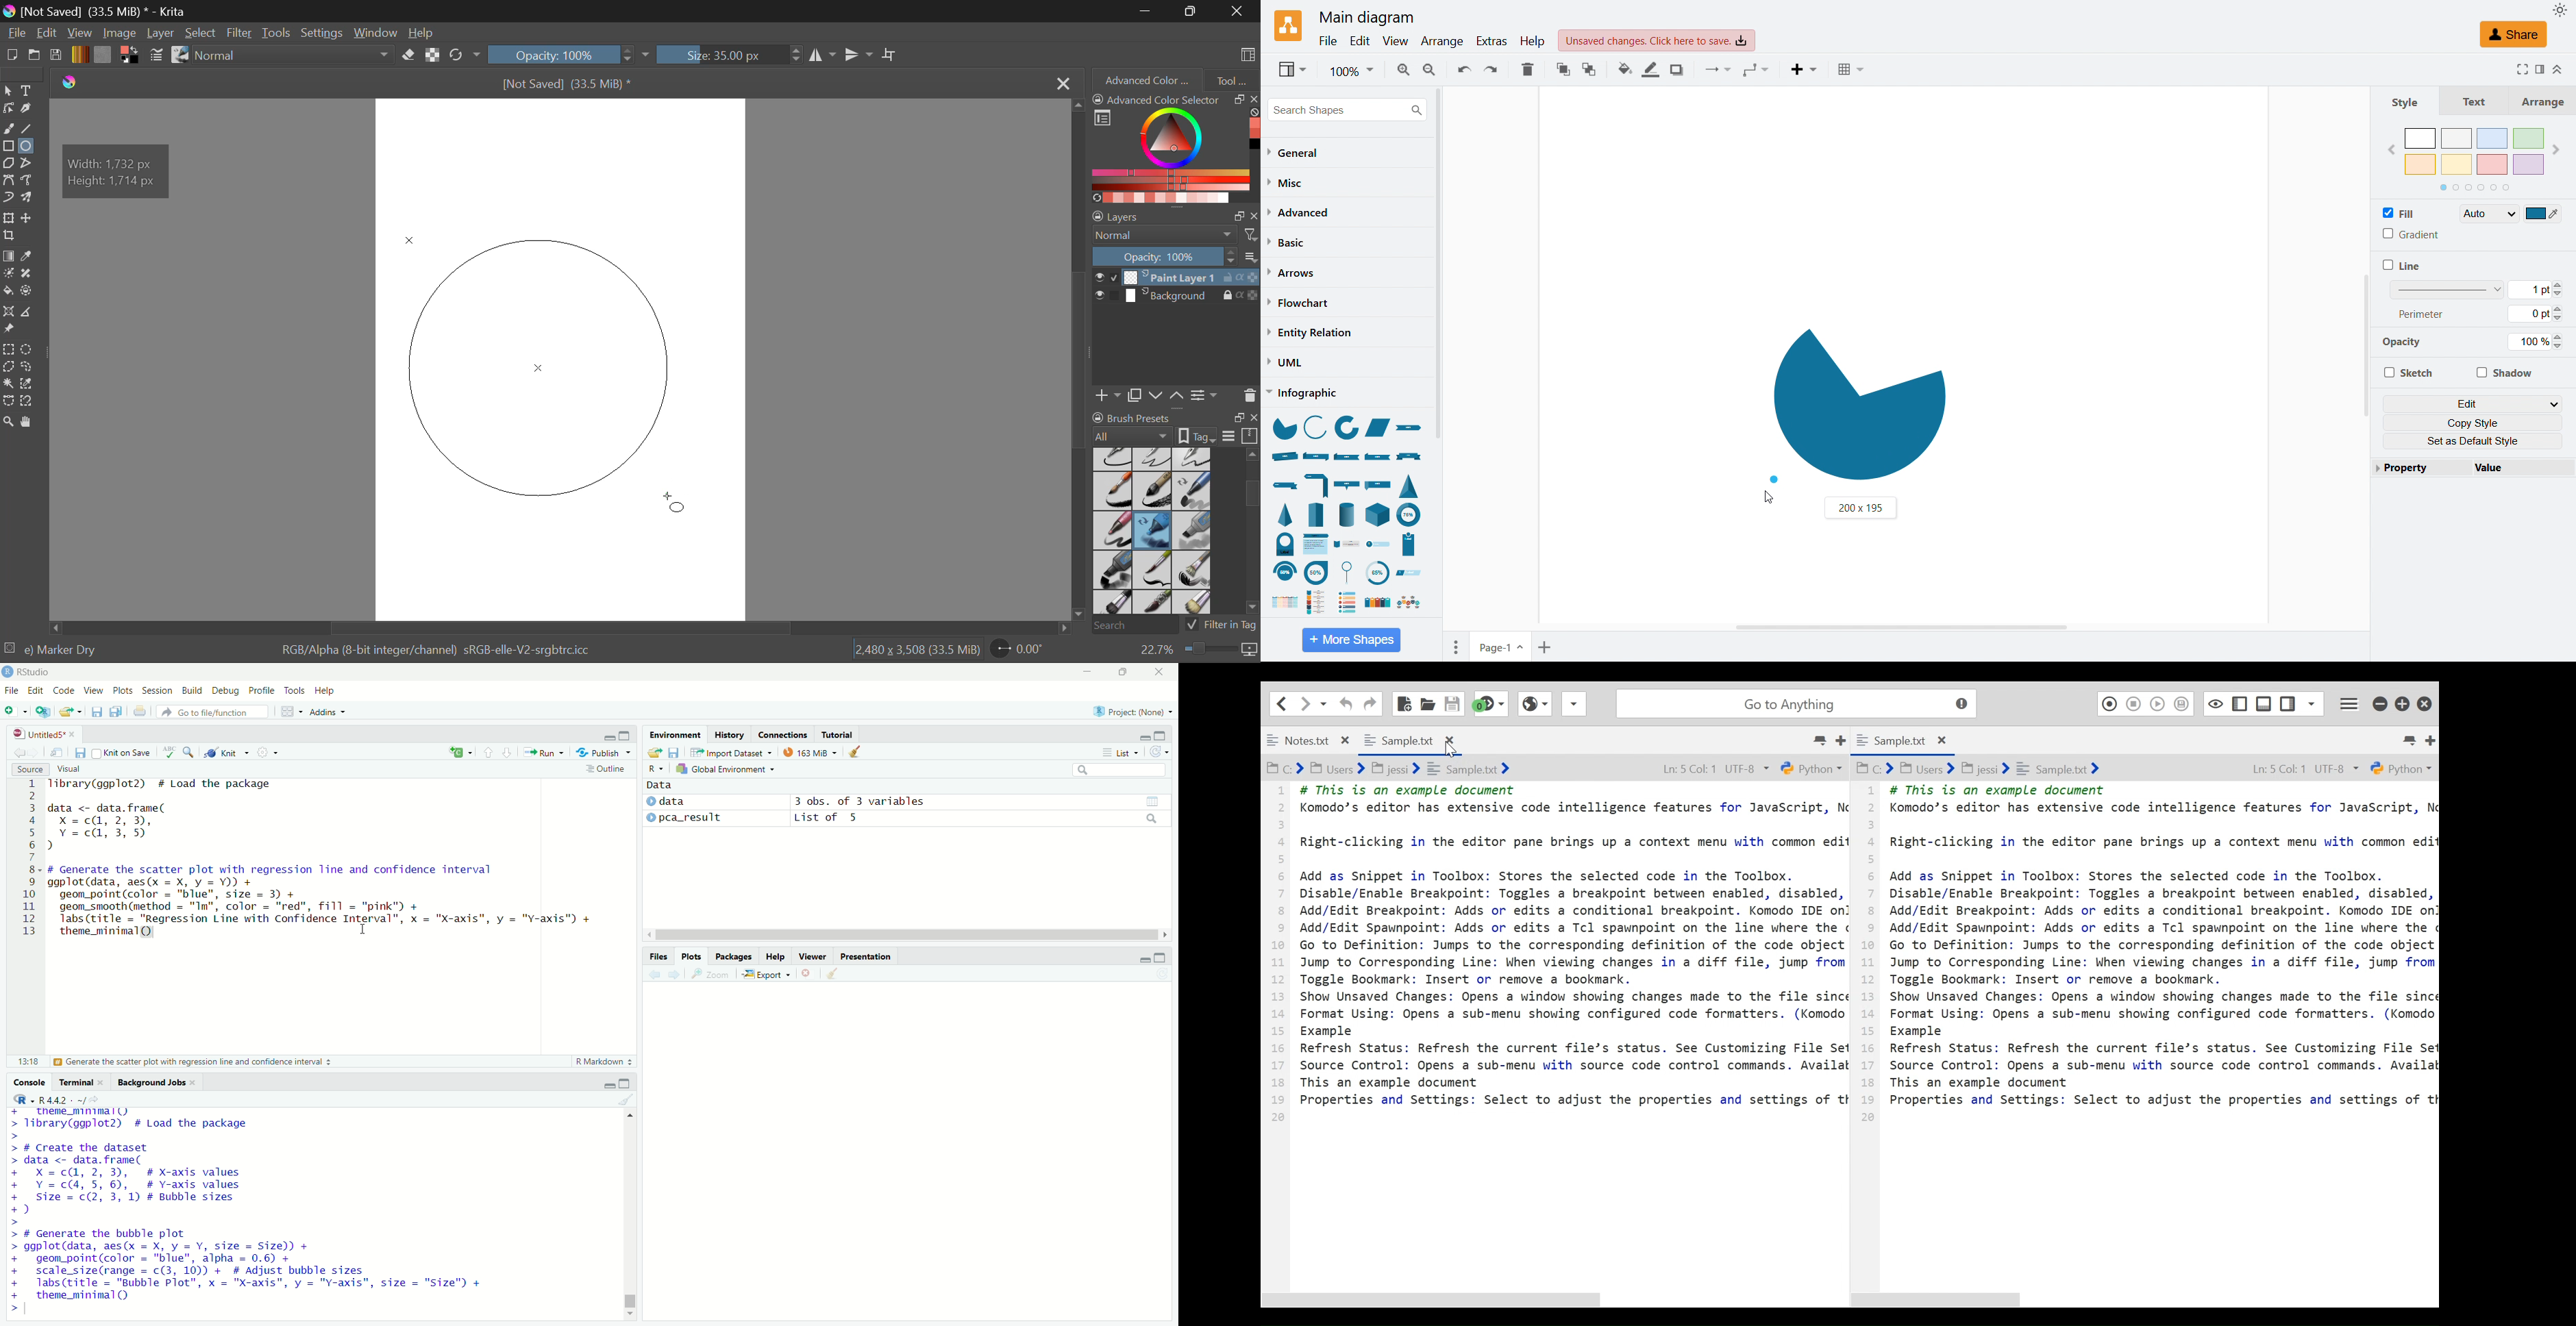  I want to click on Global Environment, so click(727, 769).